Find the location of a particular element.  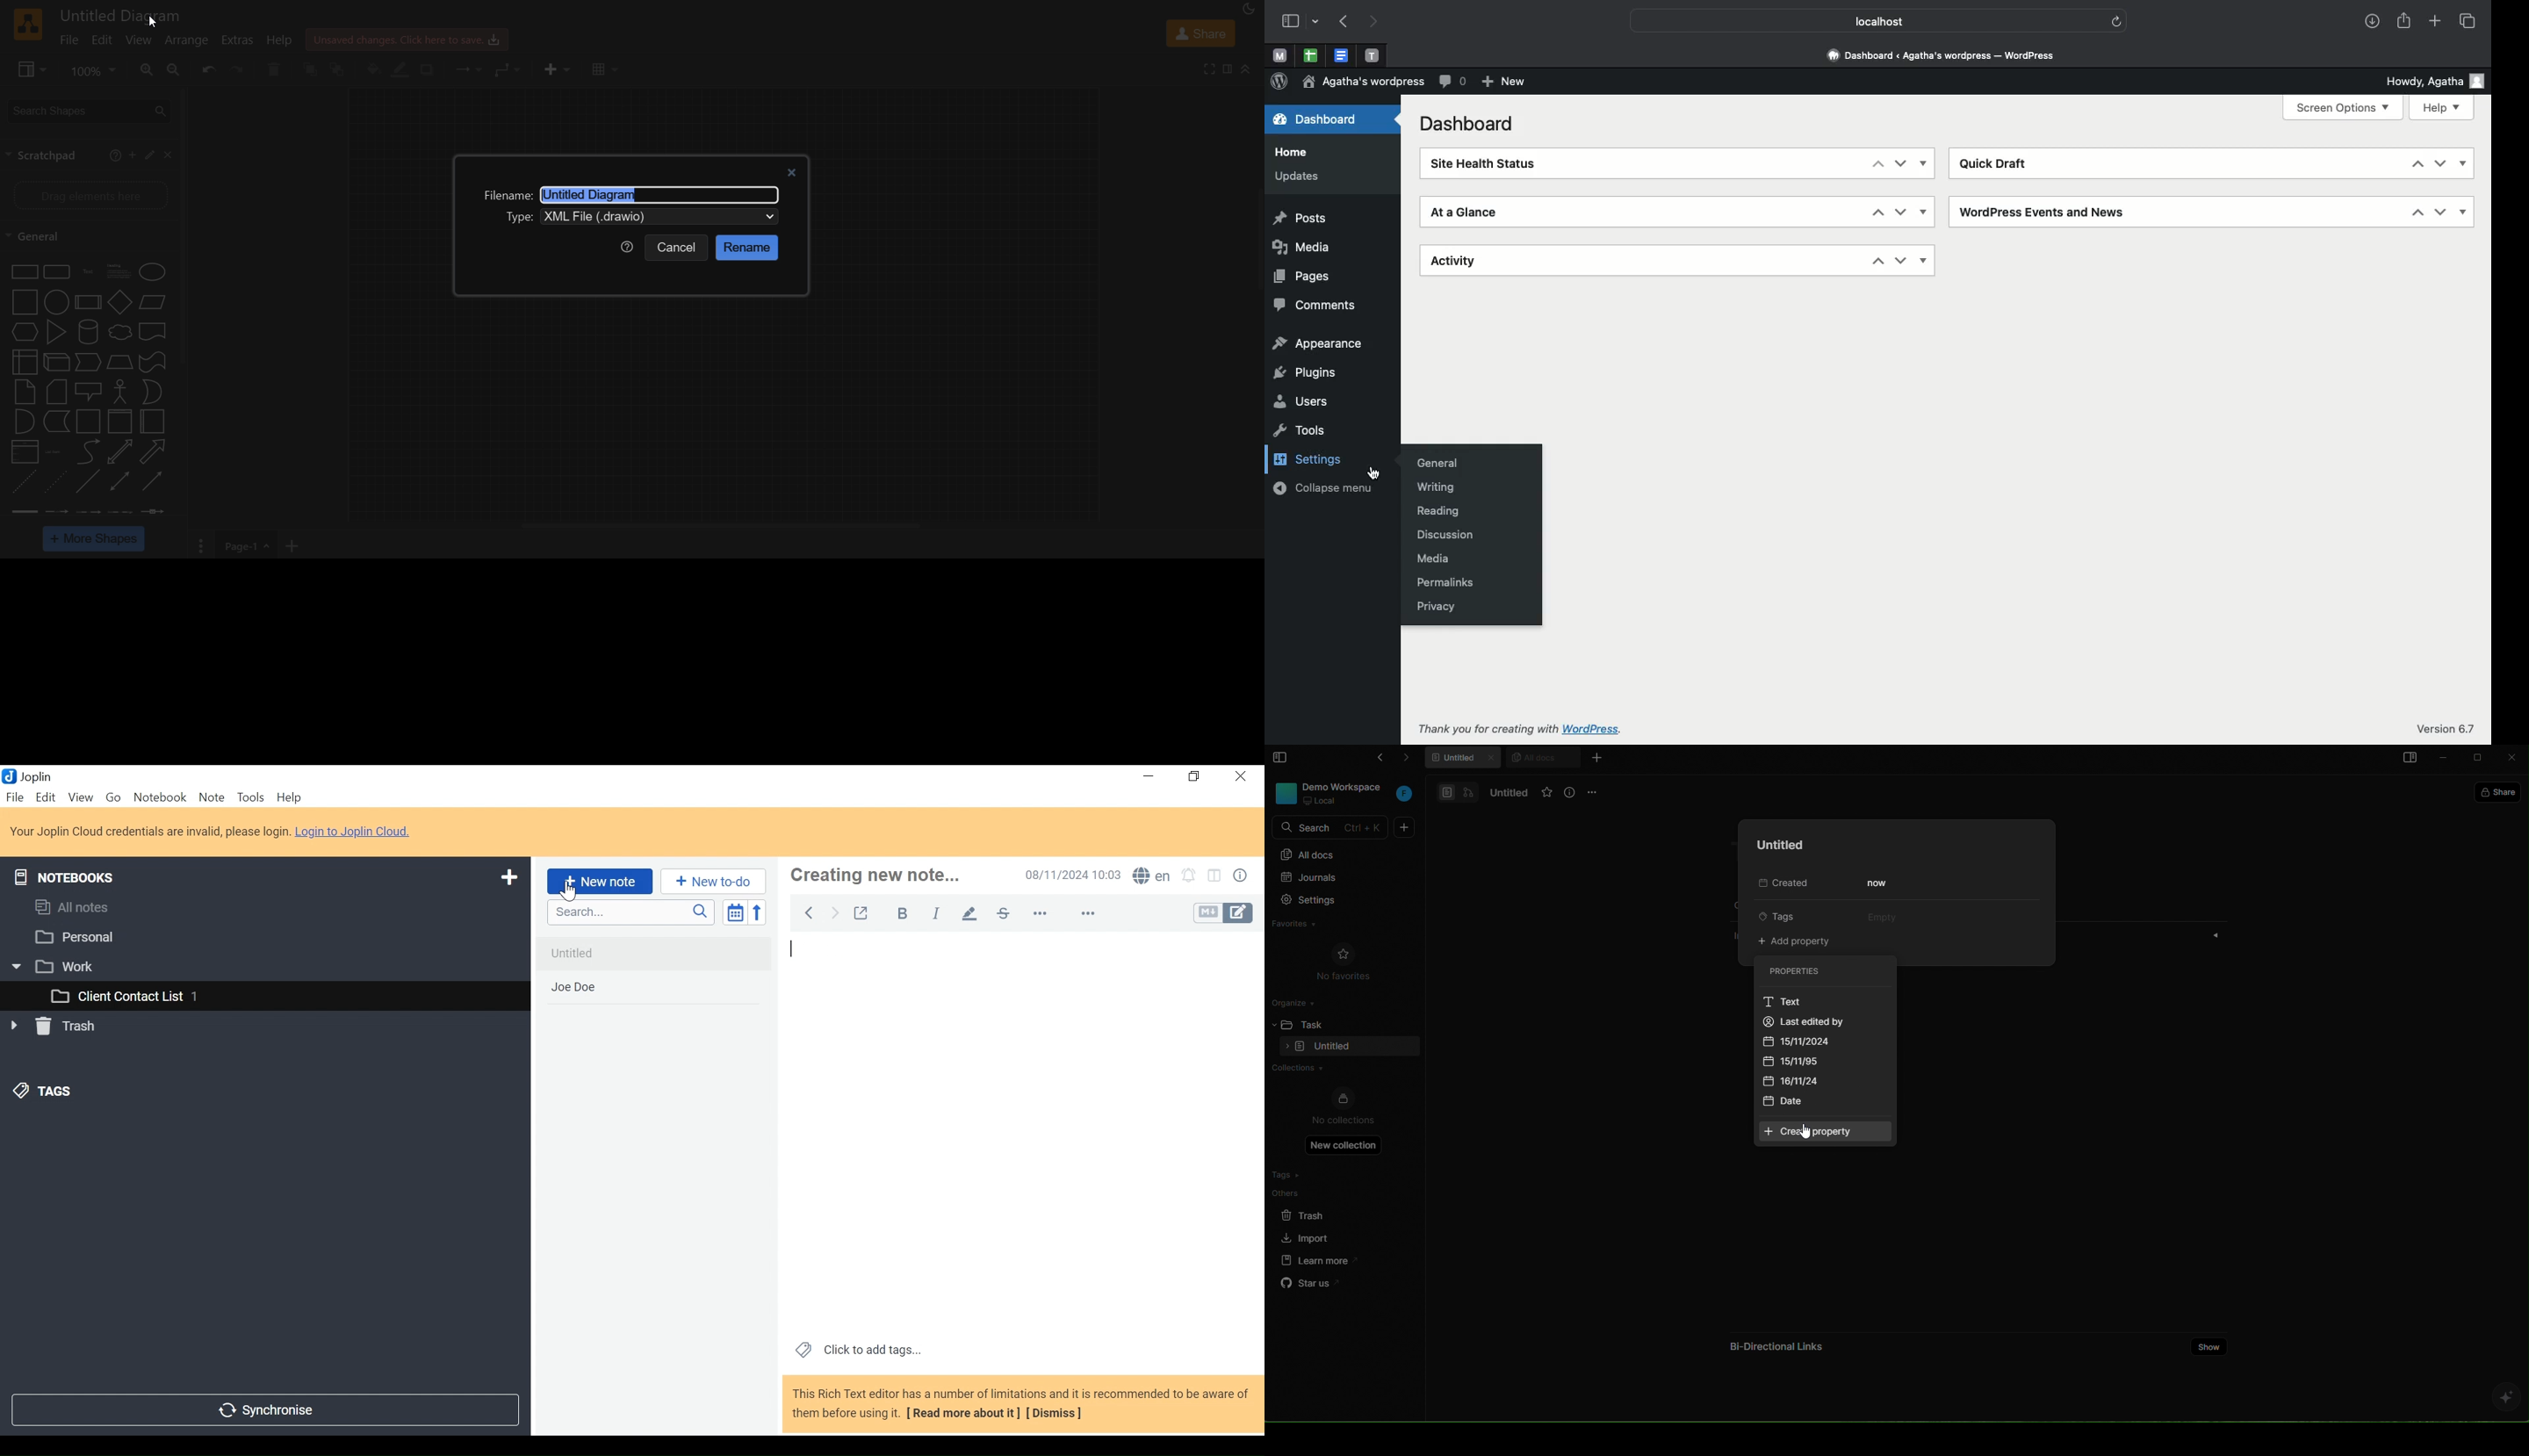

file name is located at coordinates (506, 196).